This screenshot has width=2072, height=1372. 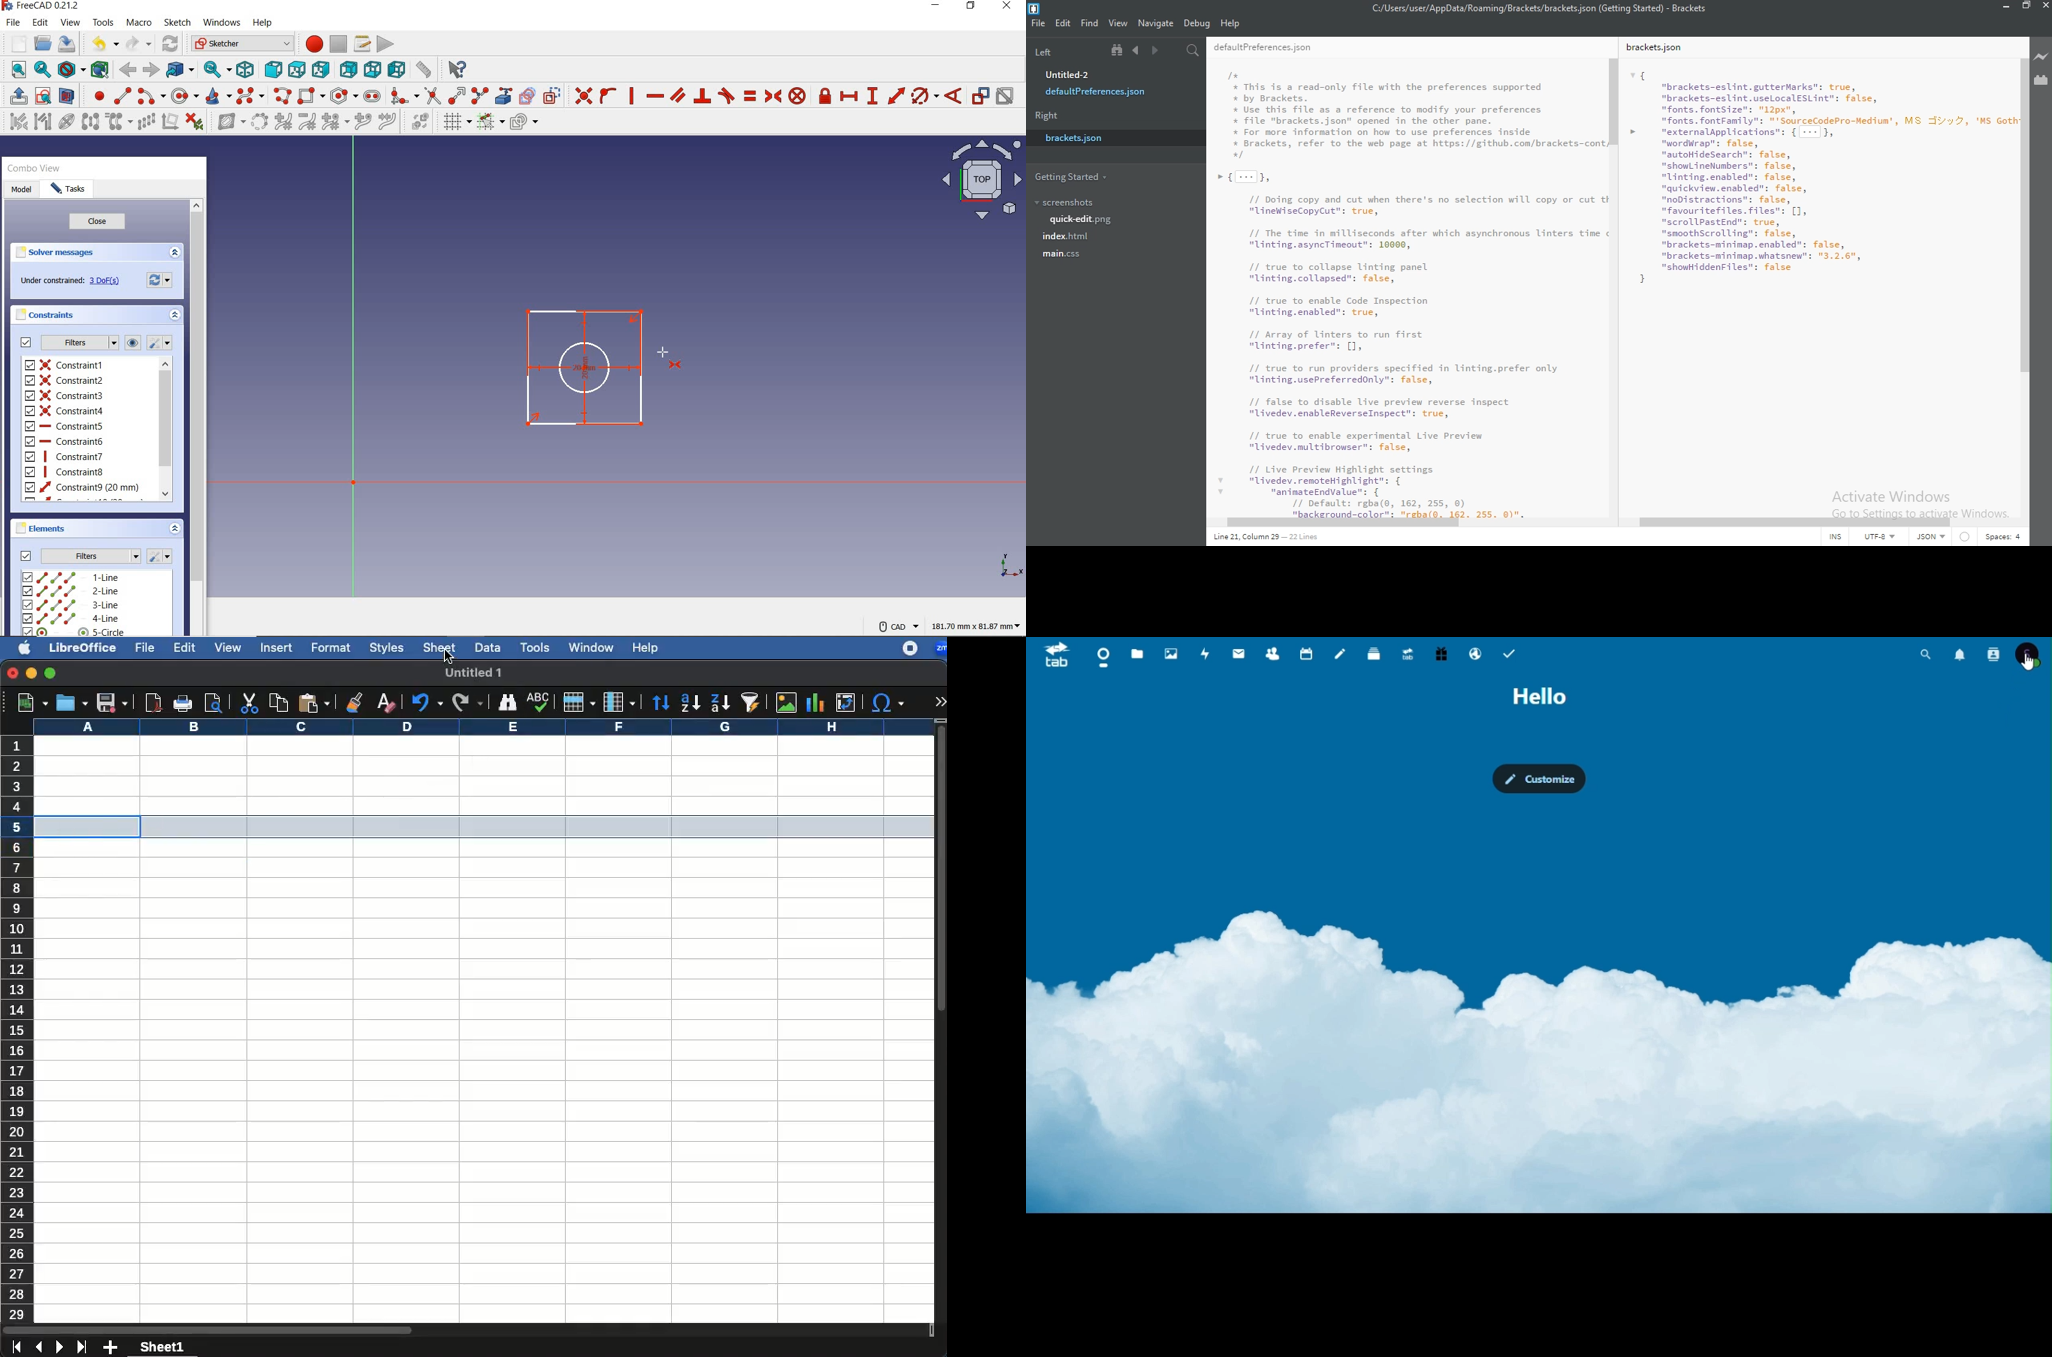 What do you see at coordinates (1541, 780) in the screenshot?
I see `Customise` at bounding box center [1541, 780].